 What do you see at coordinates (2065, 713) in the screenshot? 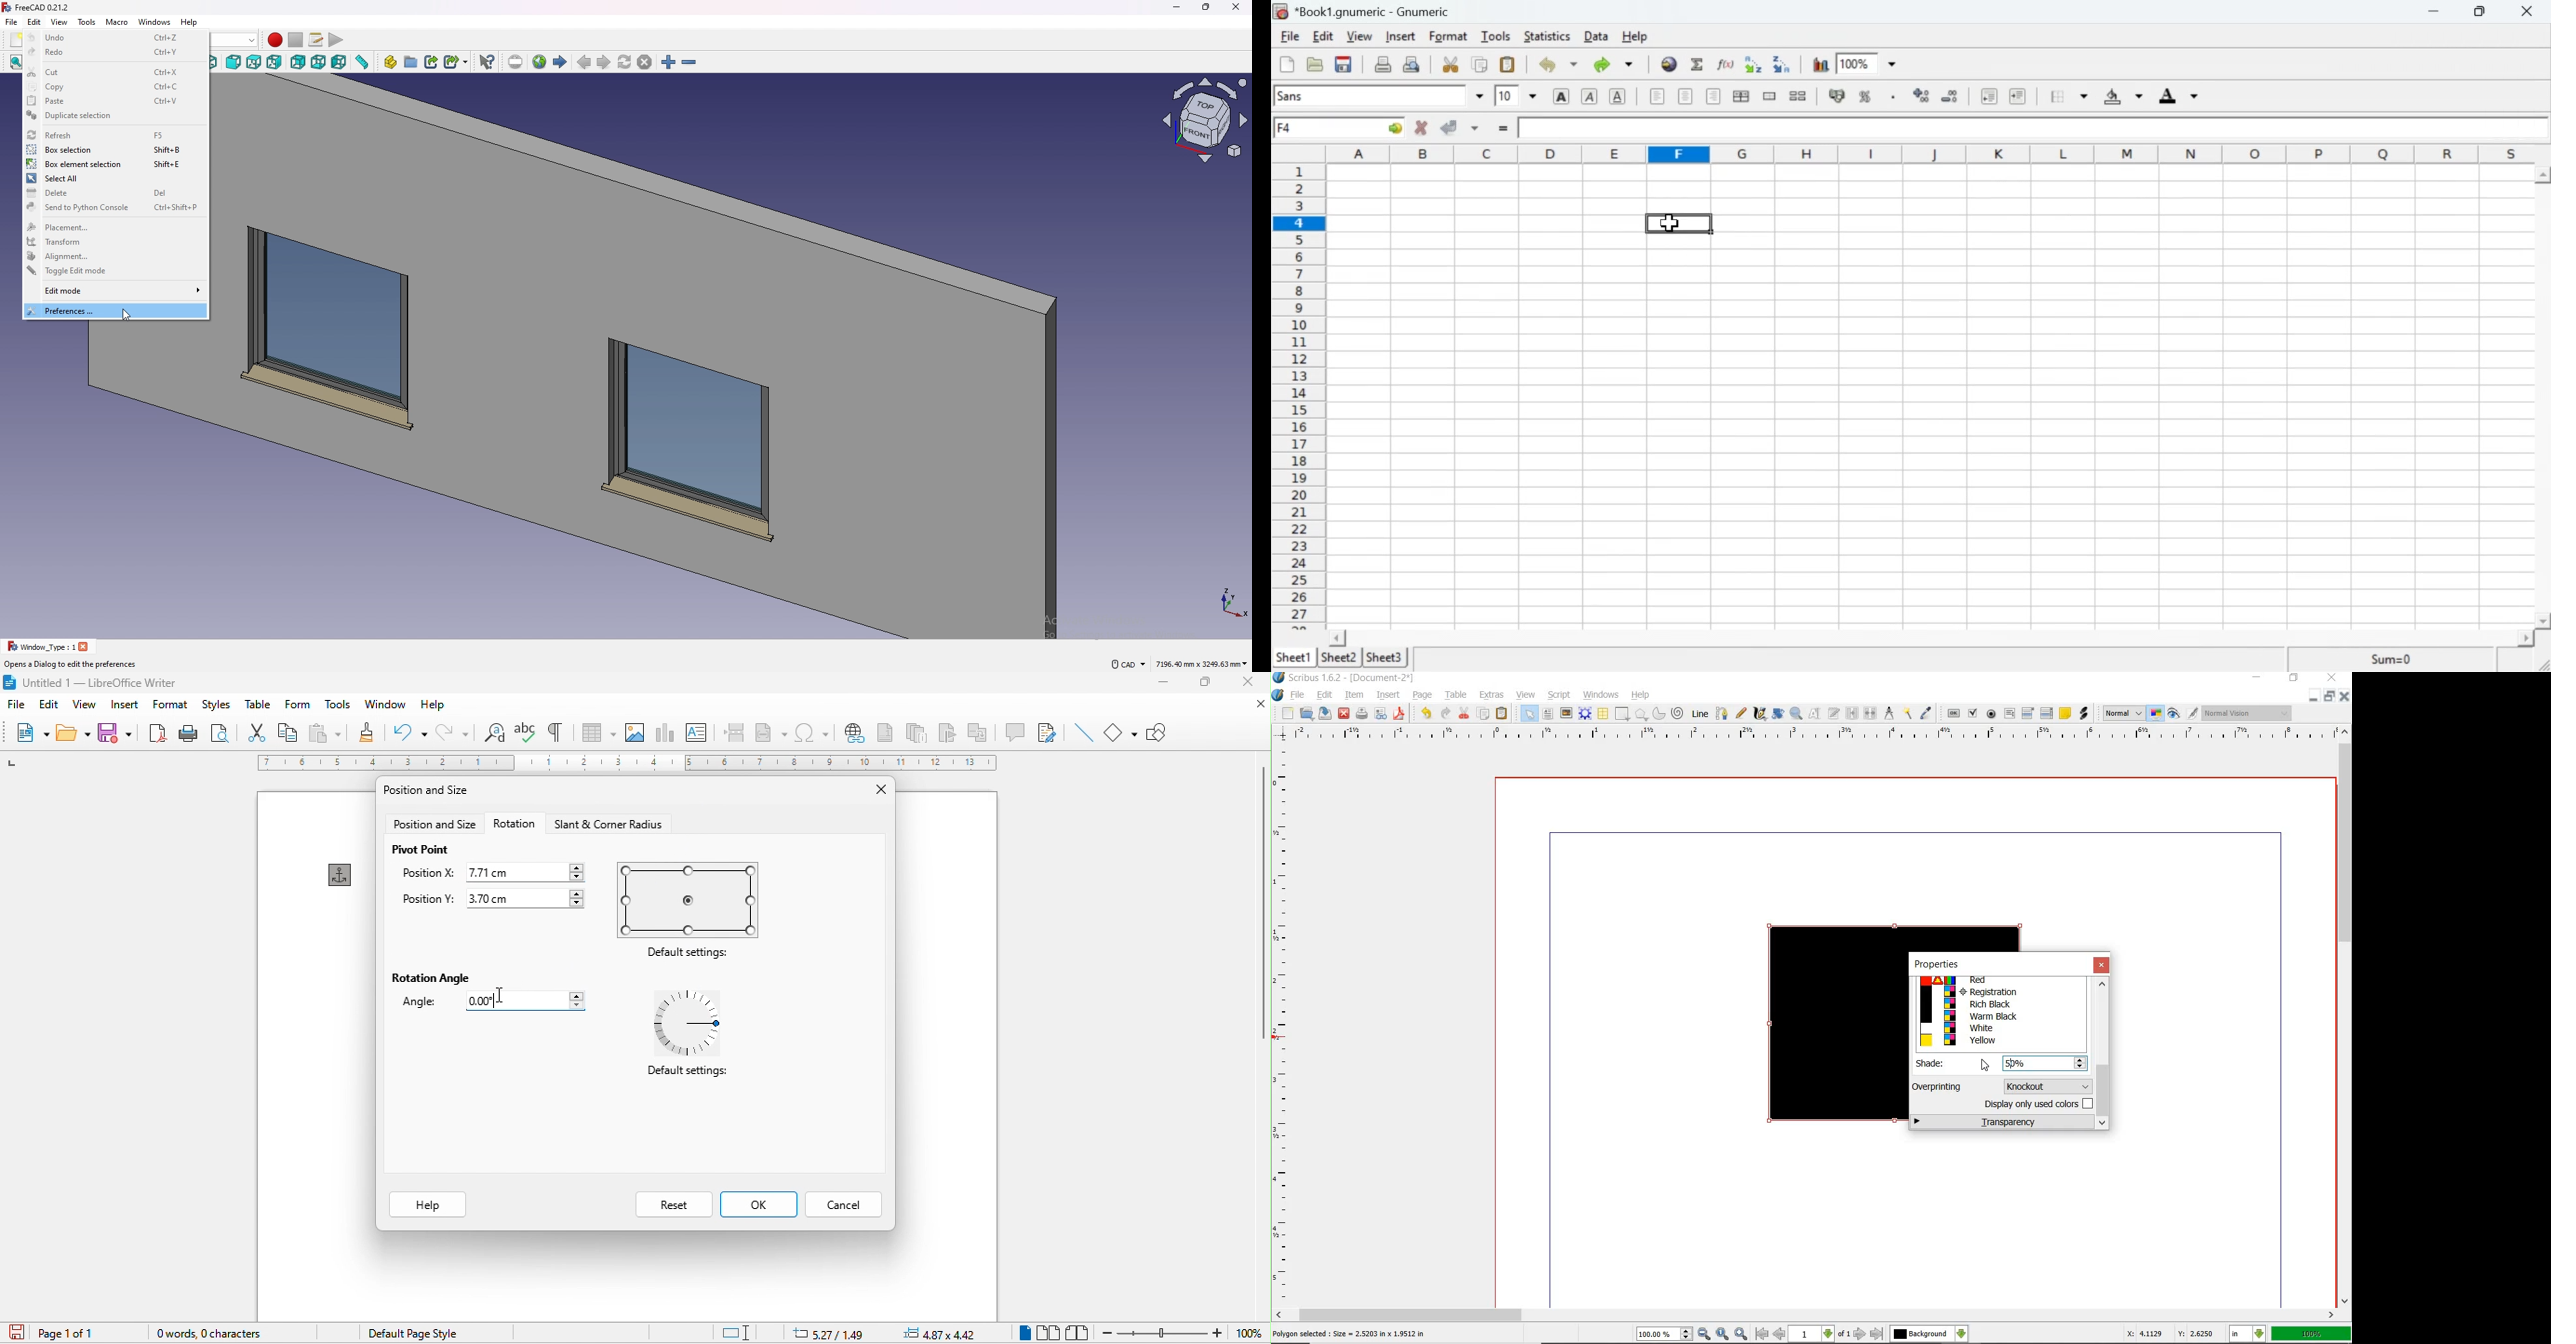
I see `text annotation` at bounding box center [2065, 713].